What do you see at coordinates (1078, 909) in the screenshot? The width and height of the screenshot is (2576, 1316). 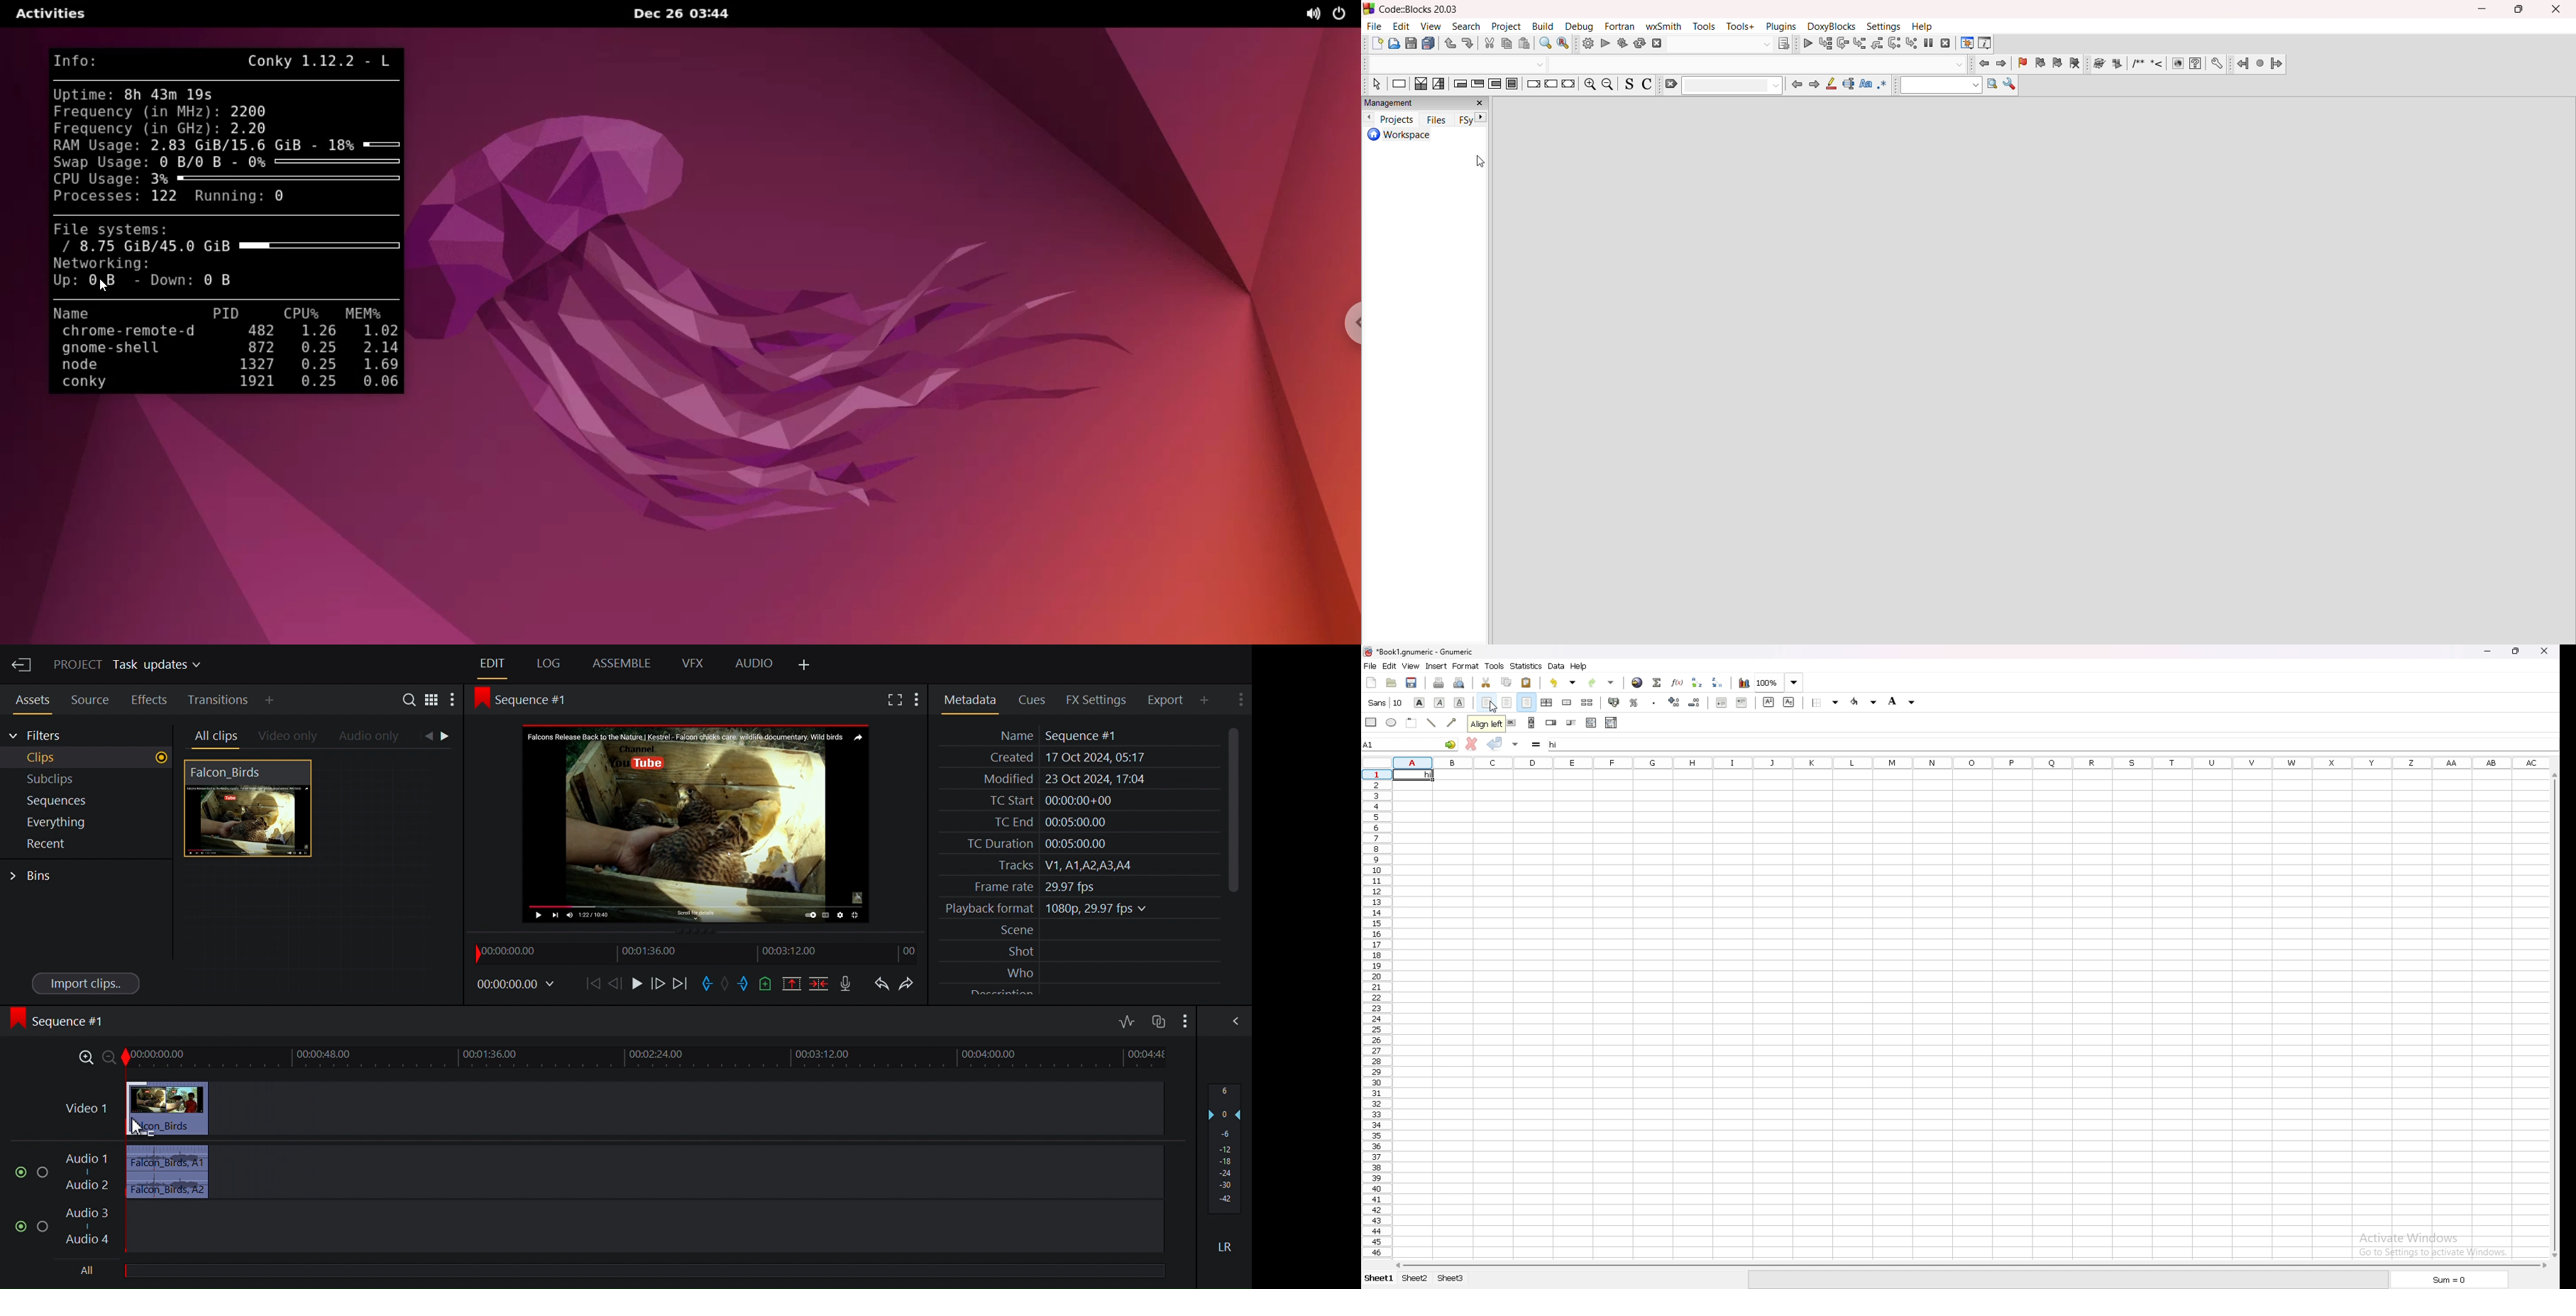 I see `Playback format` at bounding box center [1078, 909].